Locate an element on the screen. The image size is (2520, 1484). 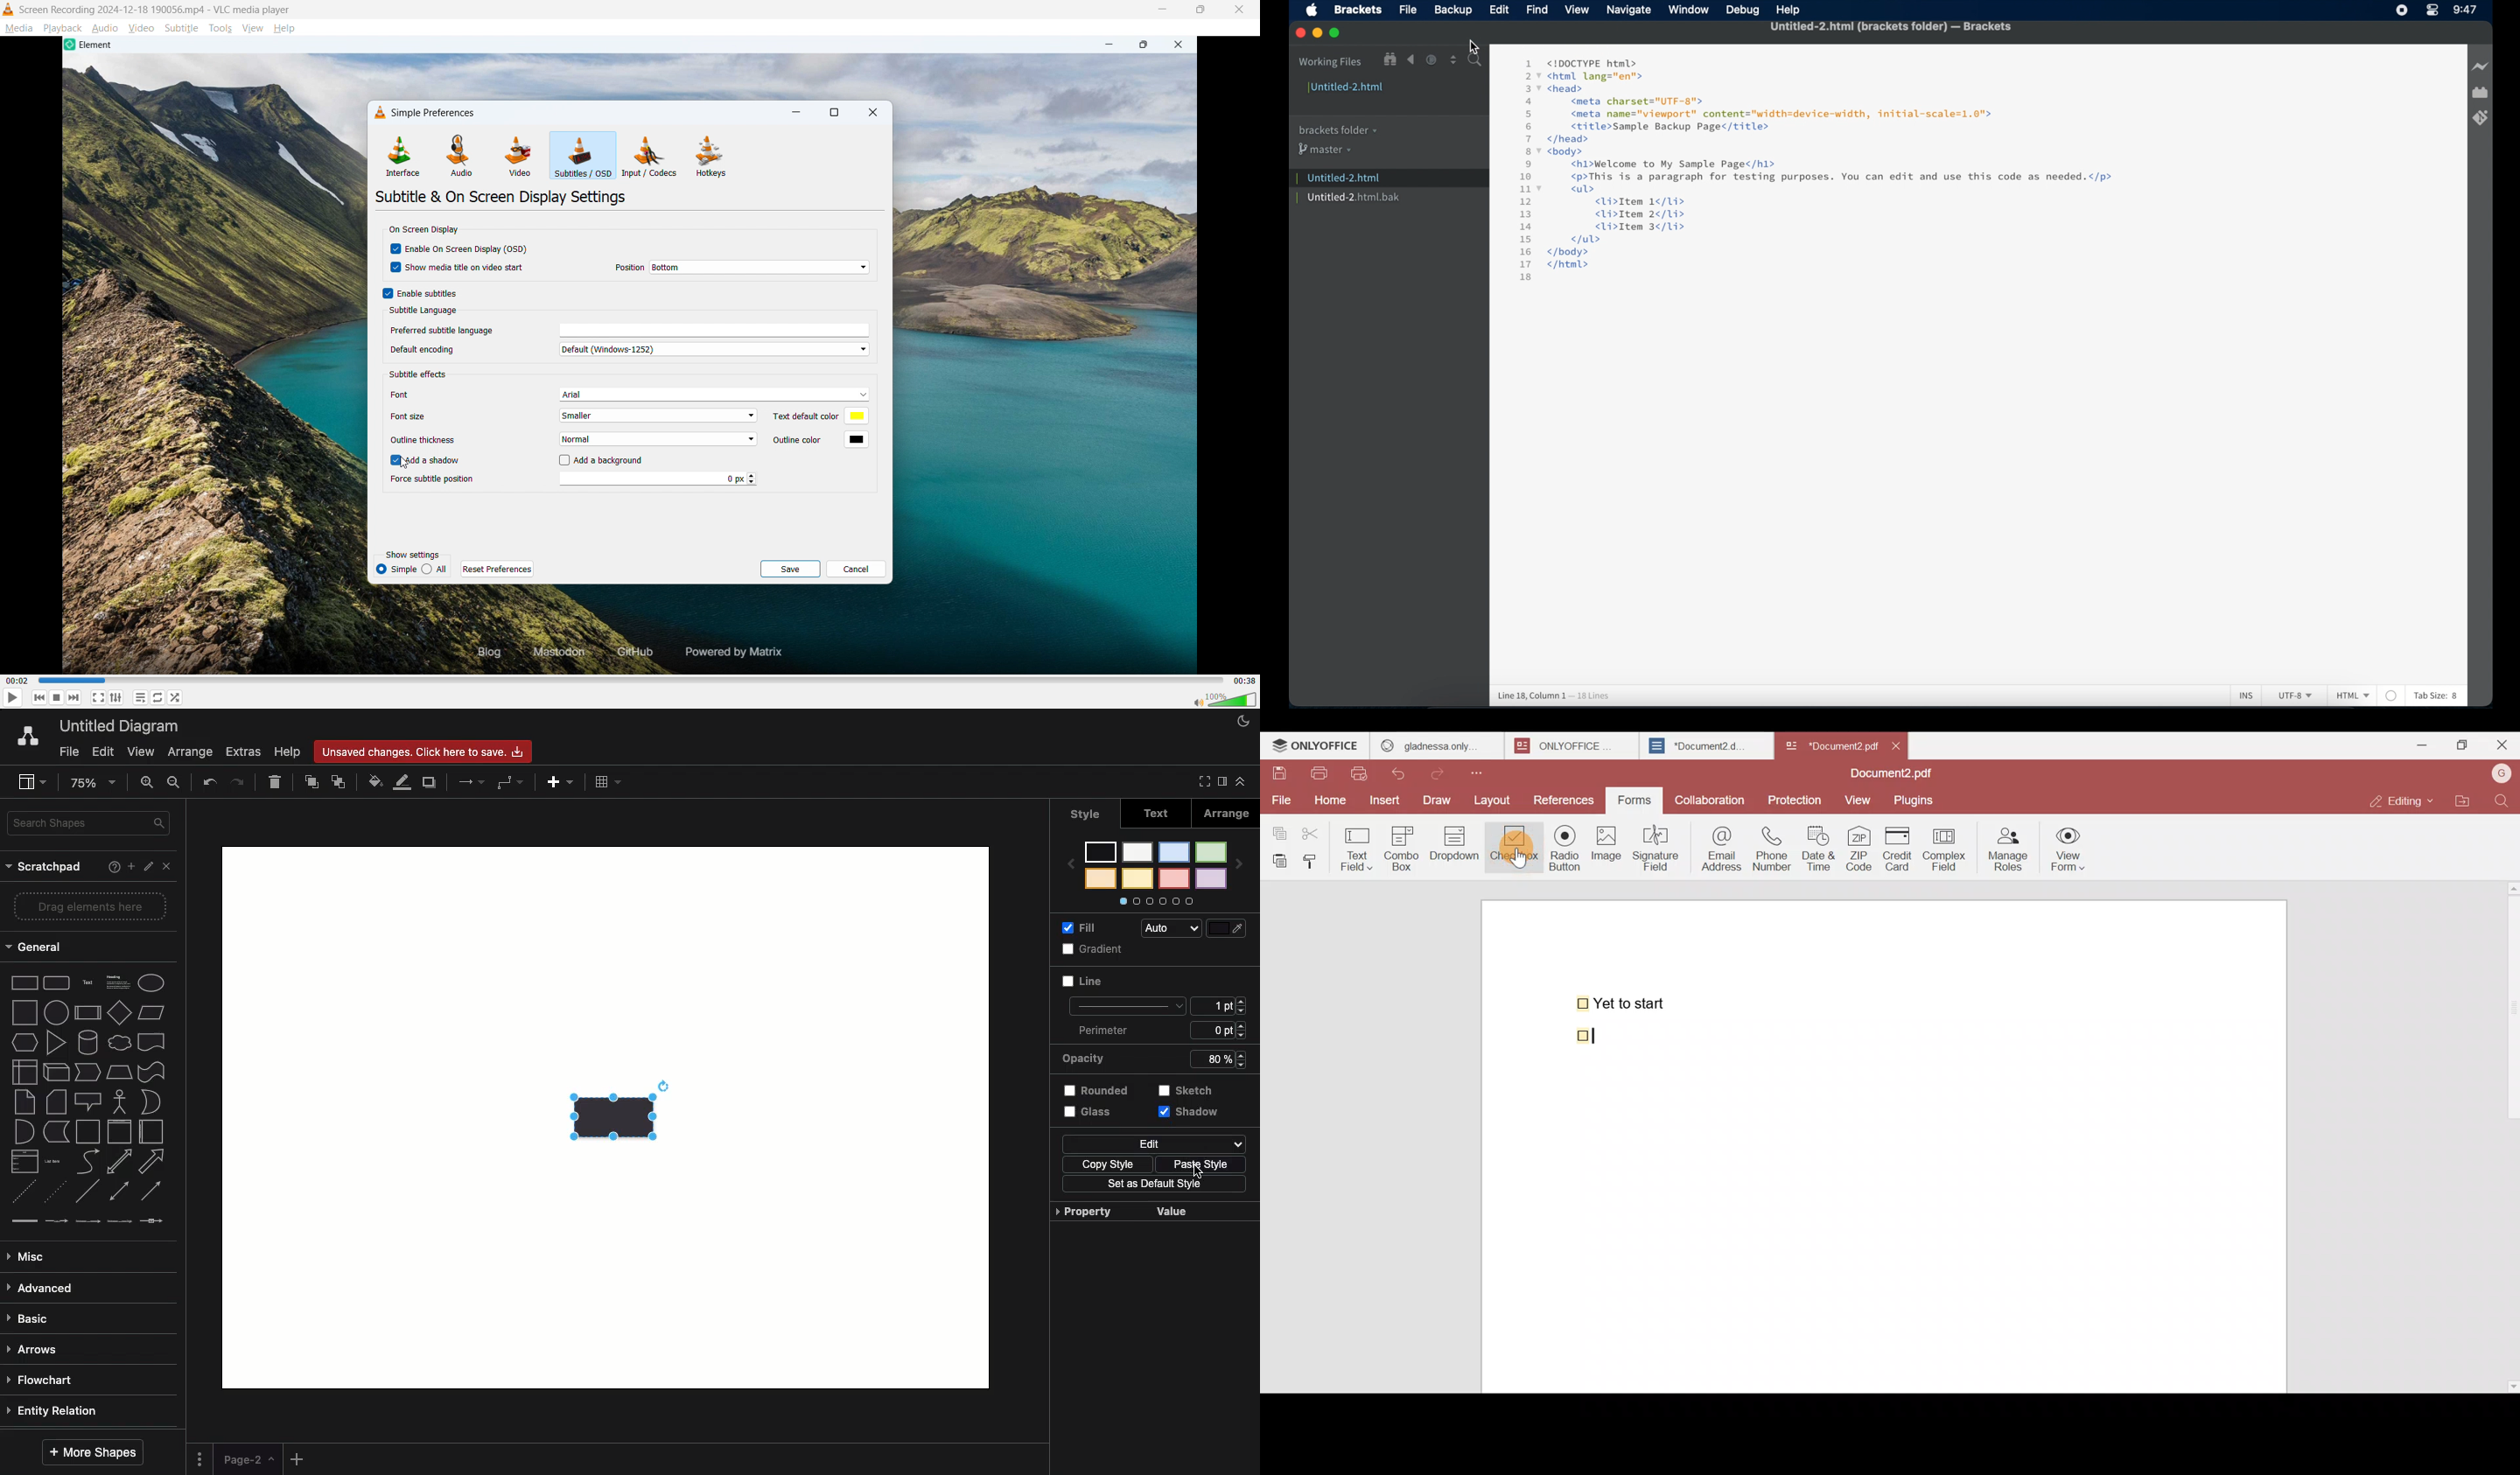
80% is located at coordinates (1213, 1060).